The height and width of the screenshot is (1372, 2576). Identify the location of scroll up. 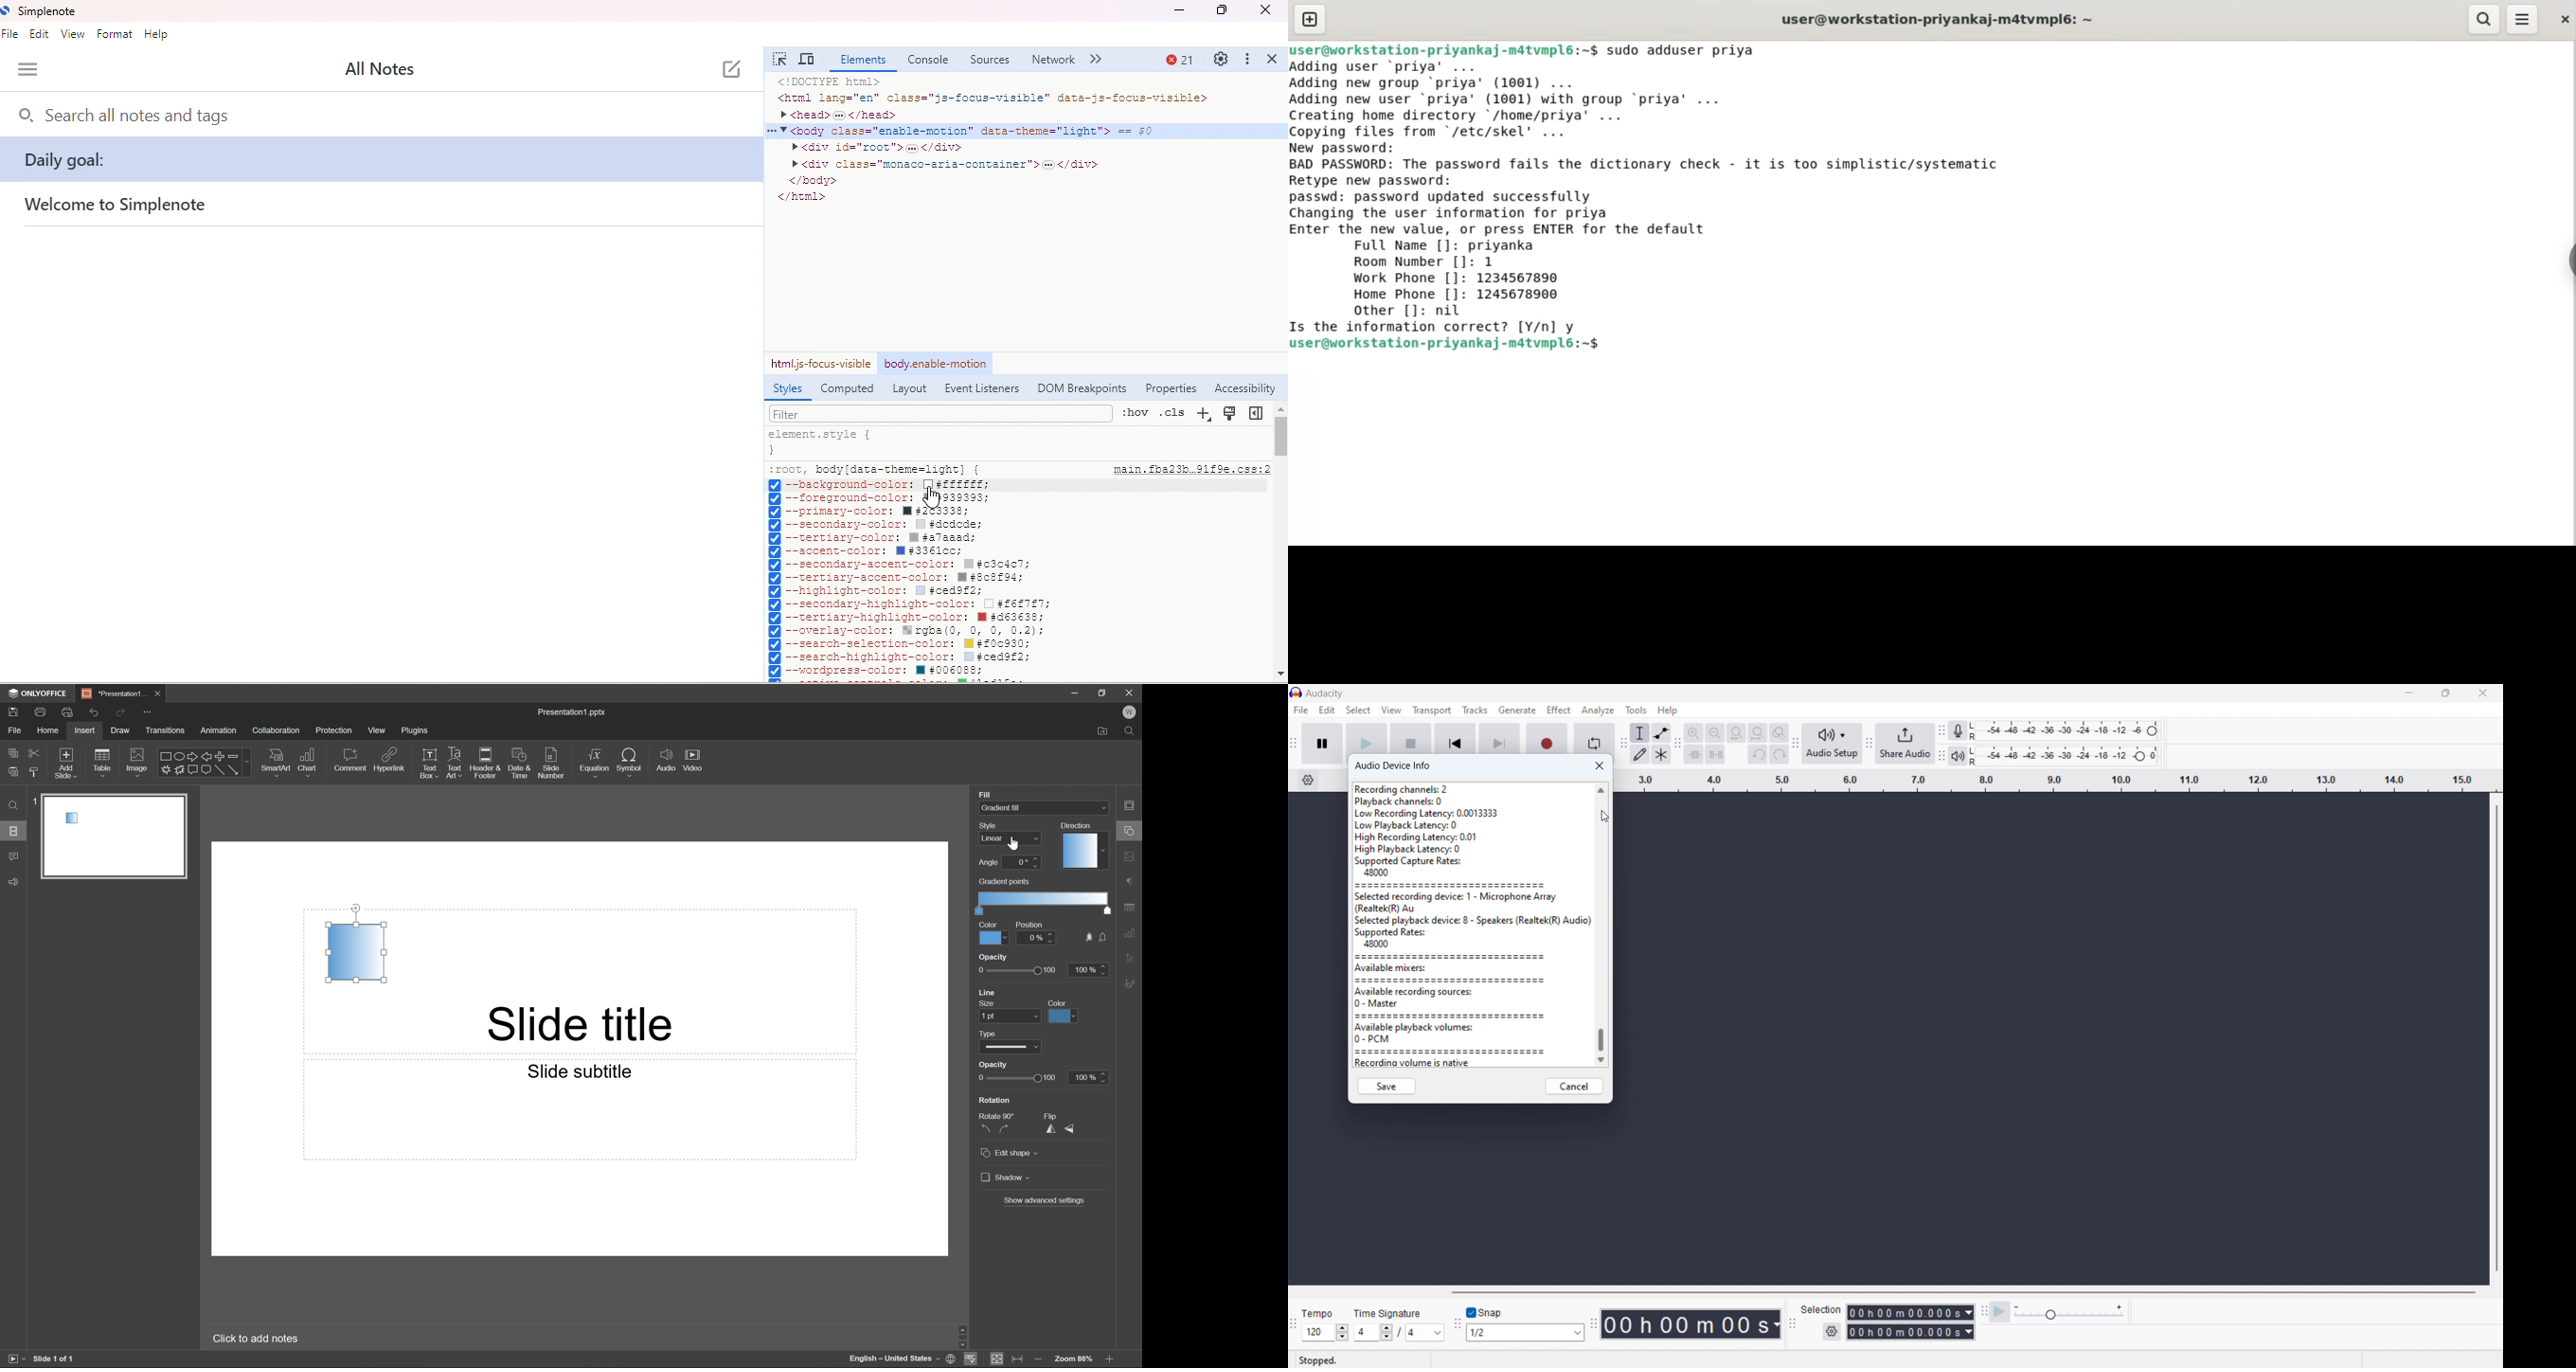
(1600, 790).